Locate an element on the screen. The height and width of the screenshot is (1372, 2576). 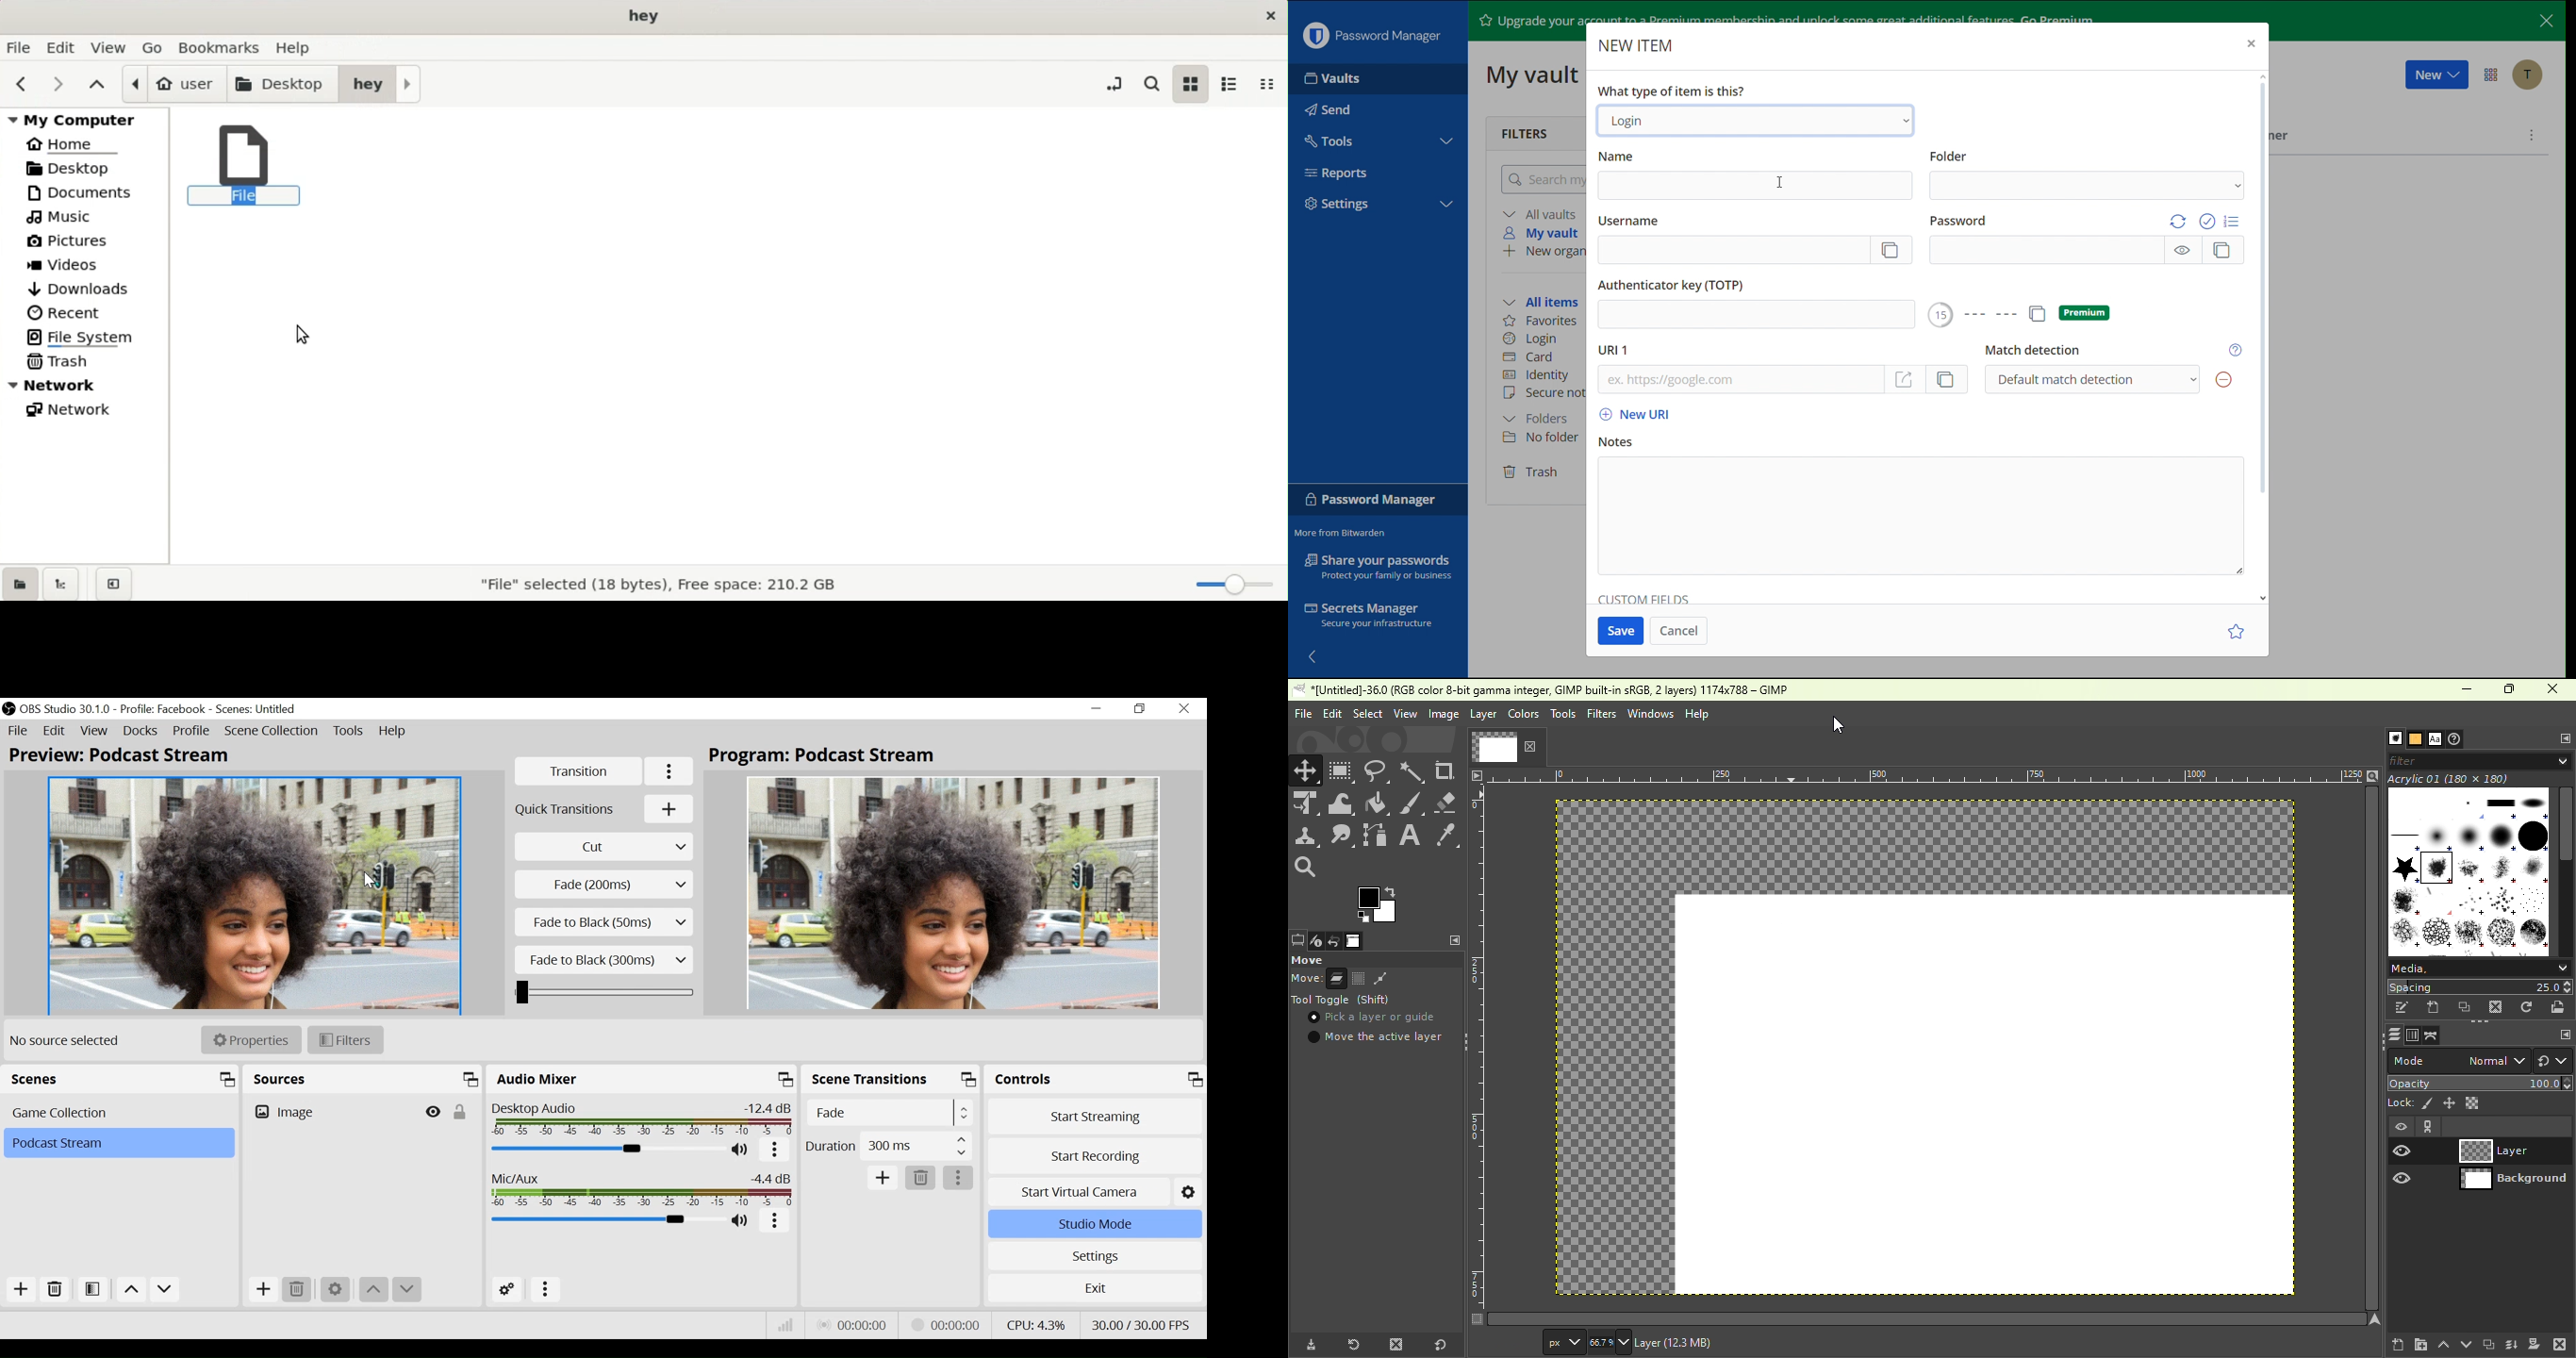
Folder is located at coordinates (2086, 172).